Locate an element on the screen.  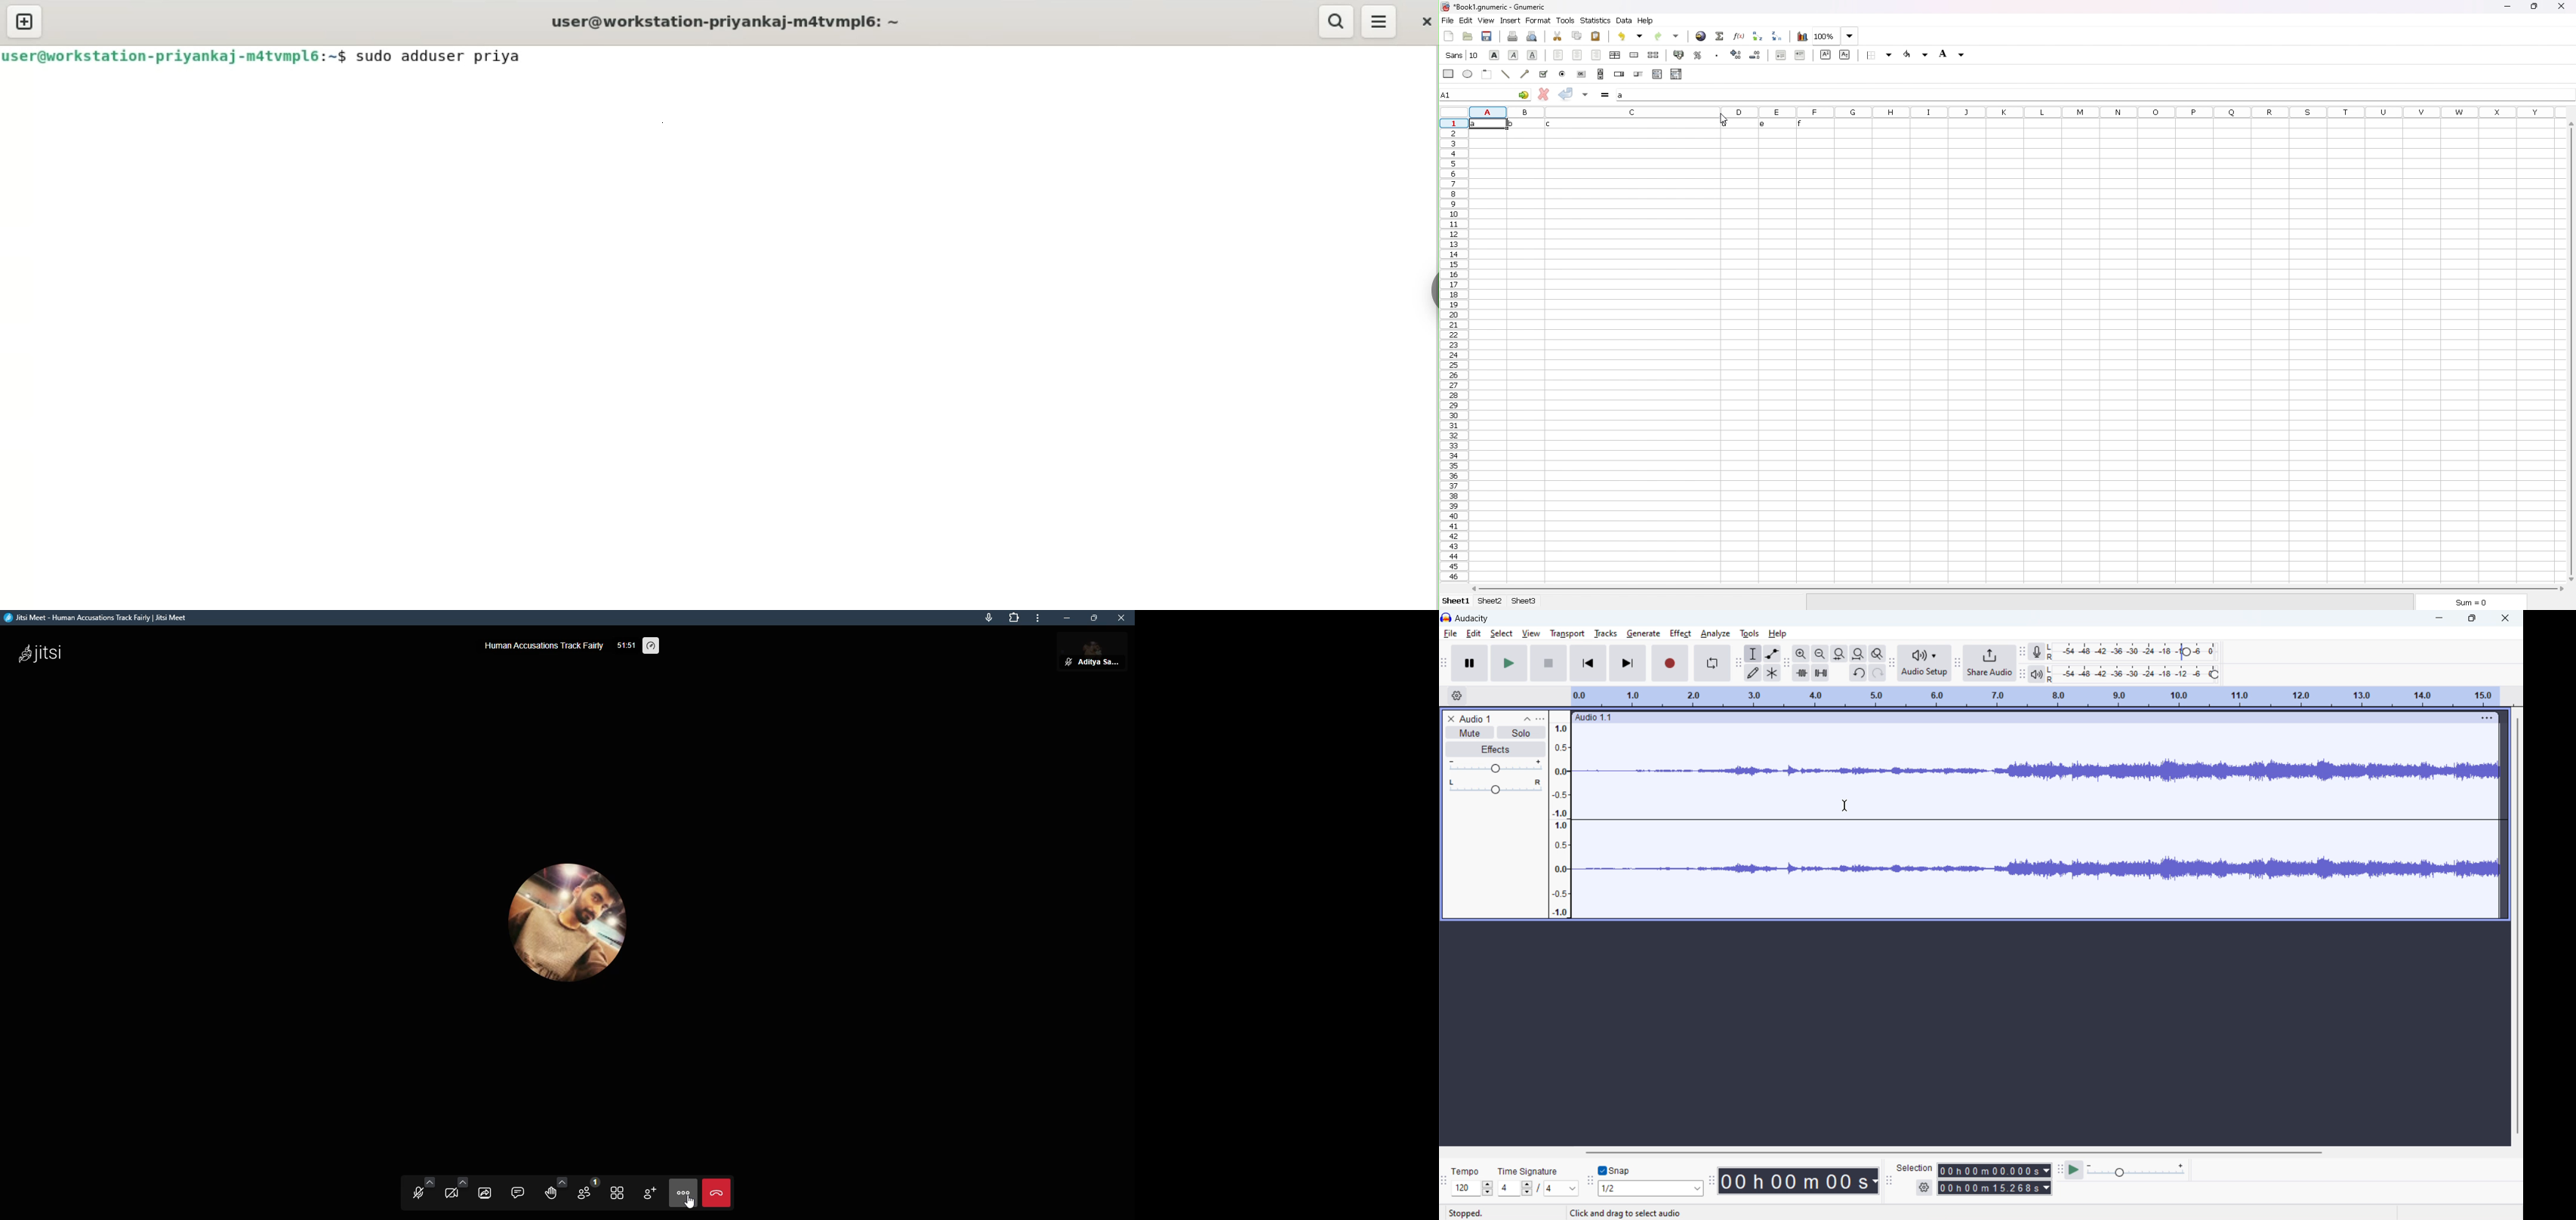
time stamp is located at coordinates (1798, 1182).